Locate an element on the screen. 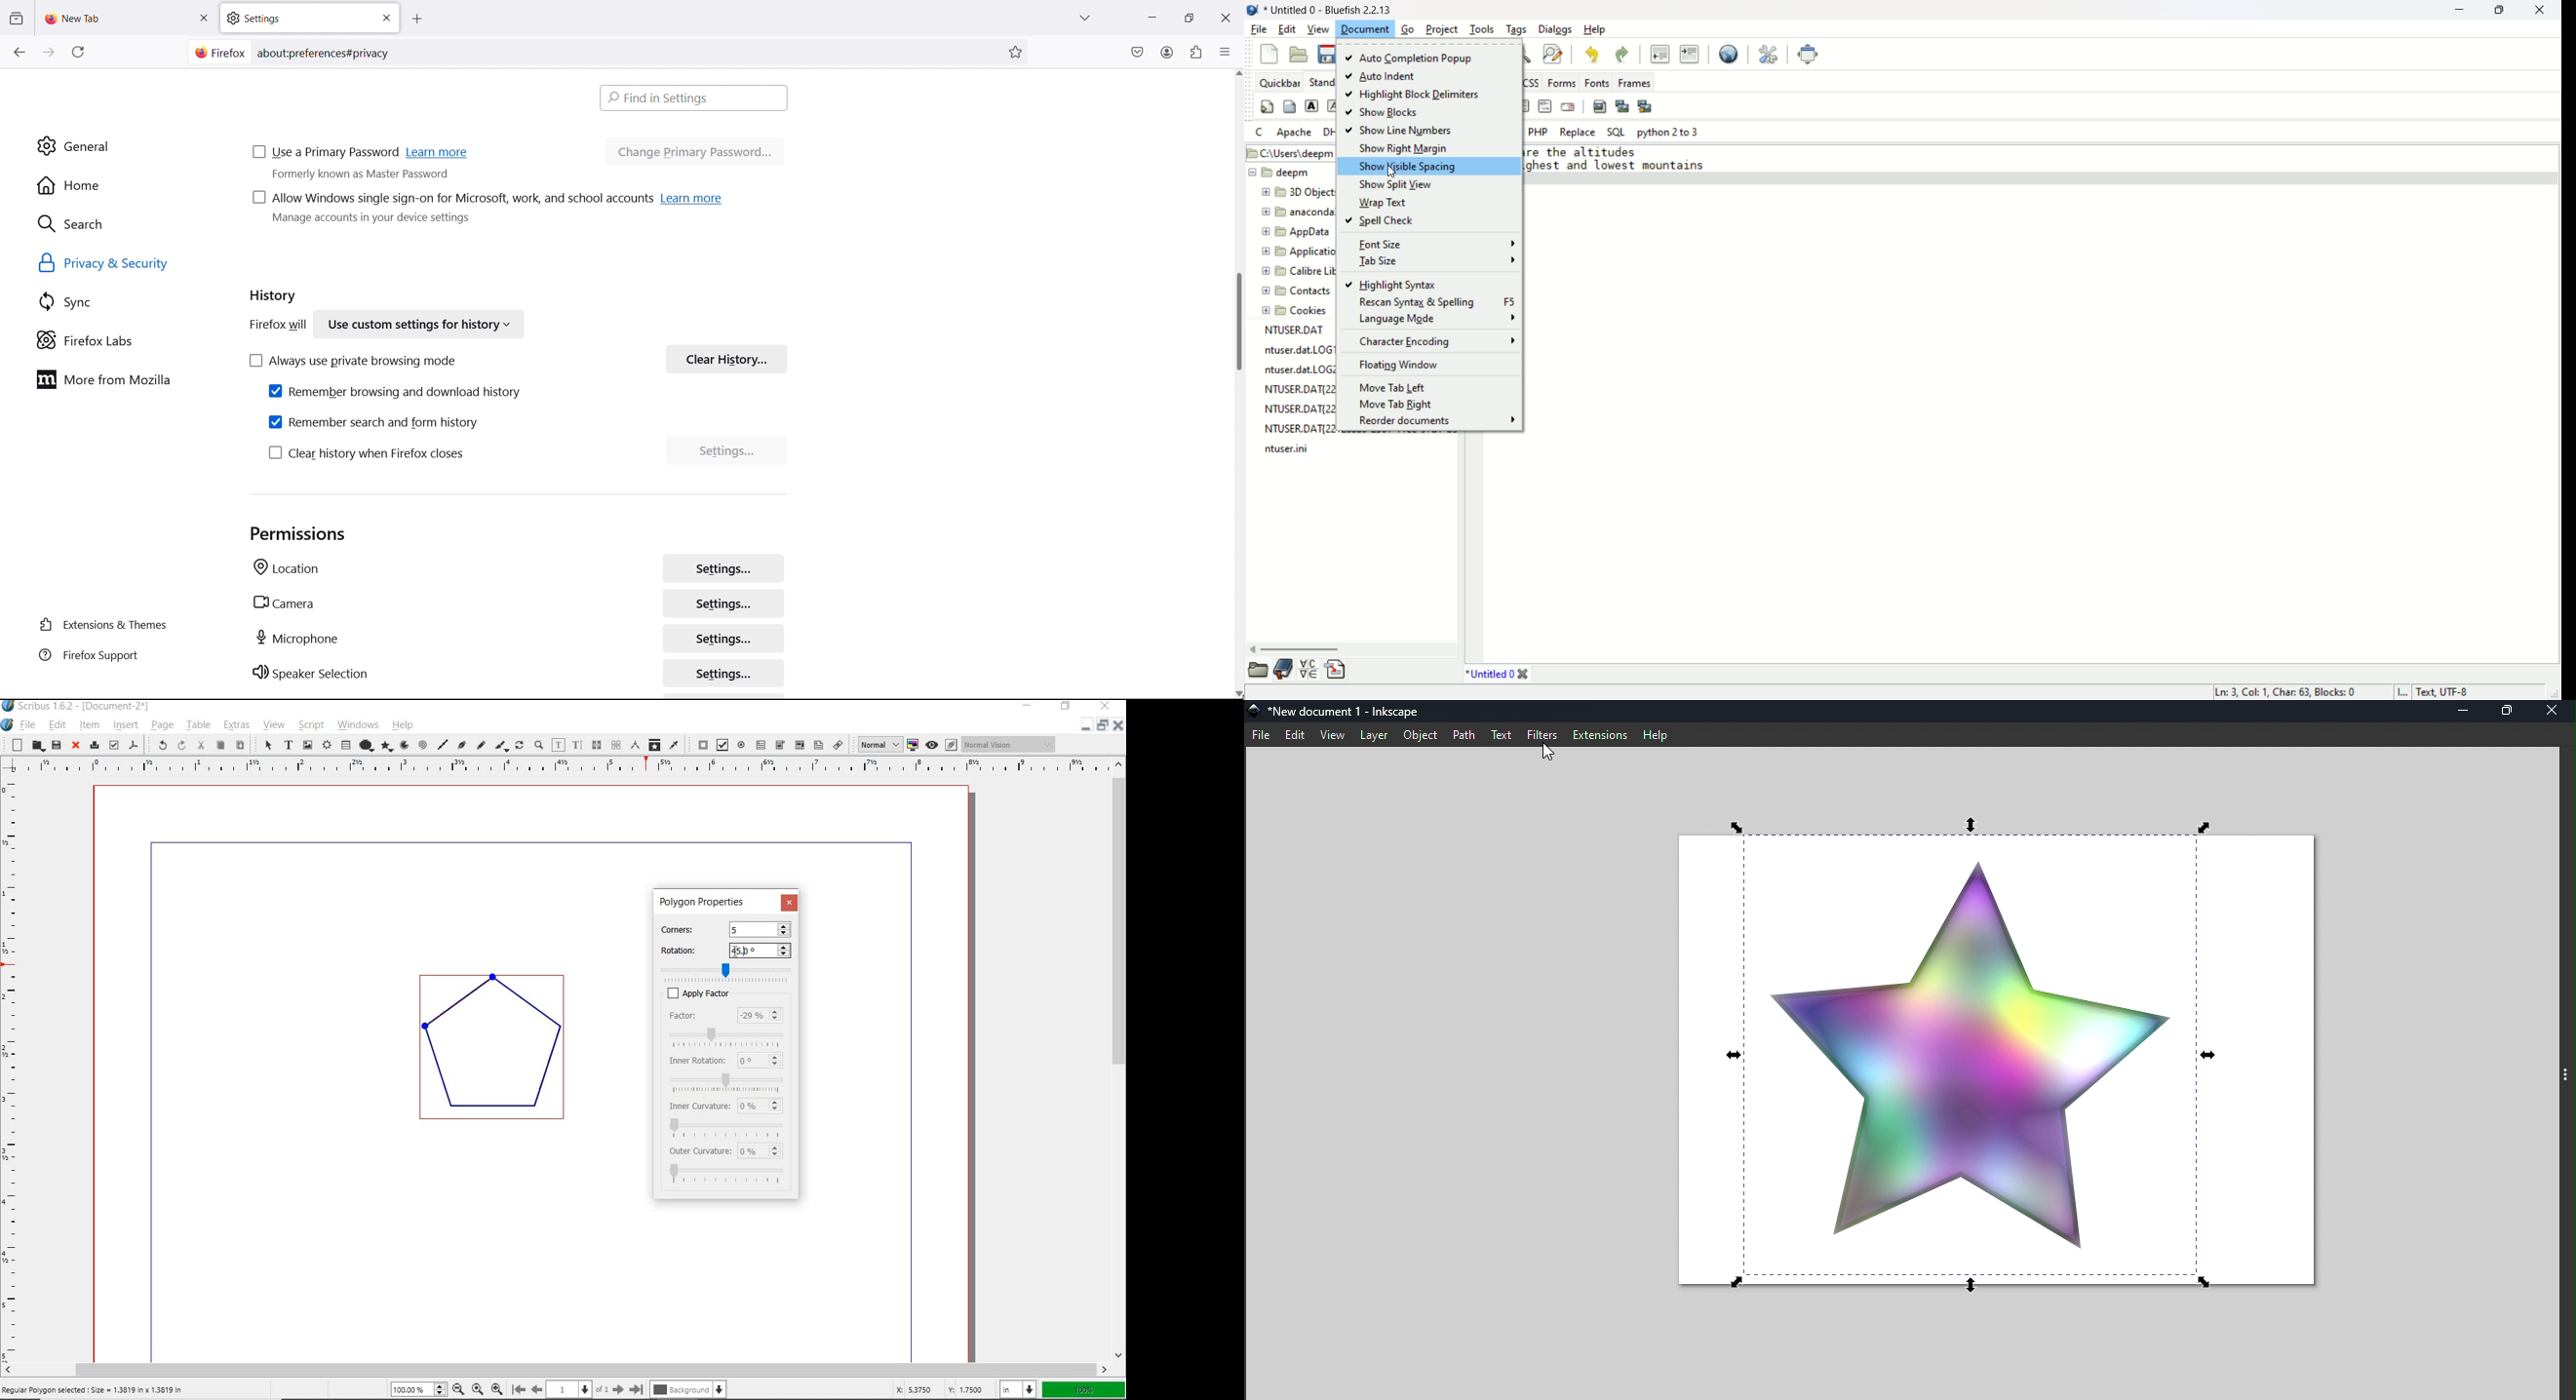 This screenshot has height=1400, width=2576. new is located at coordinates (1270, 53).